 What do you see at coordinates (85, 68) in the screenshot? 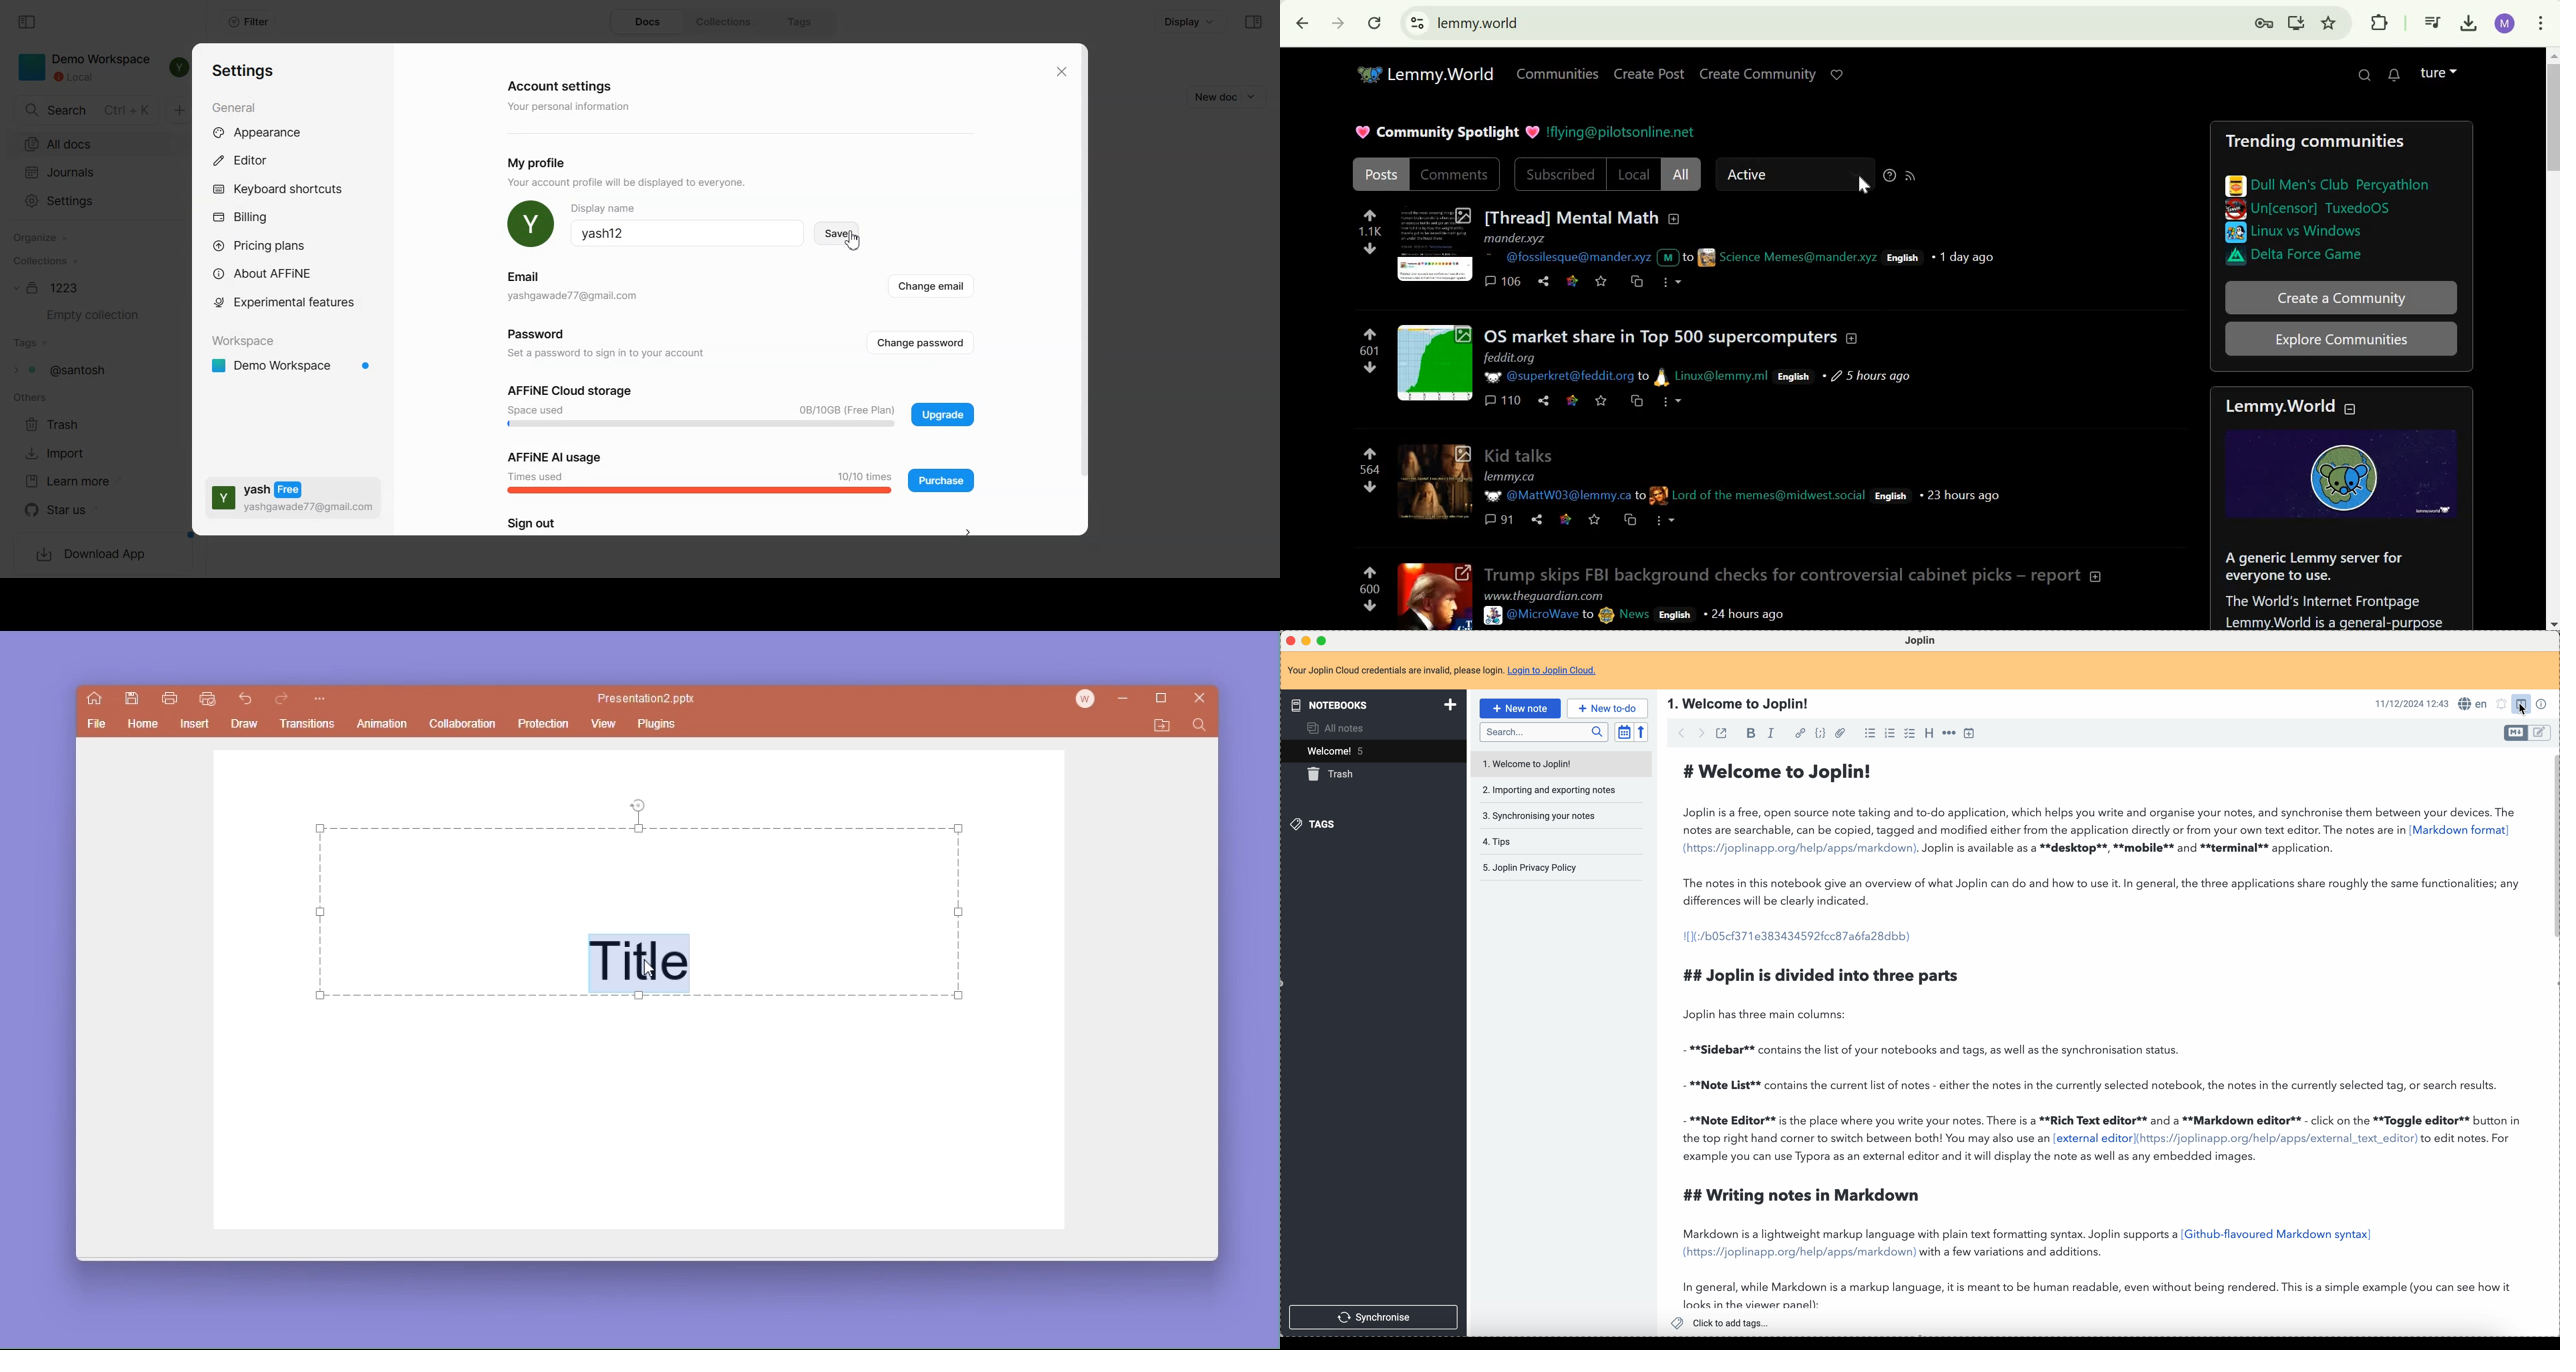
I see `Demo Workspace` at bounding box center [85, 68].